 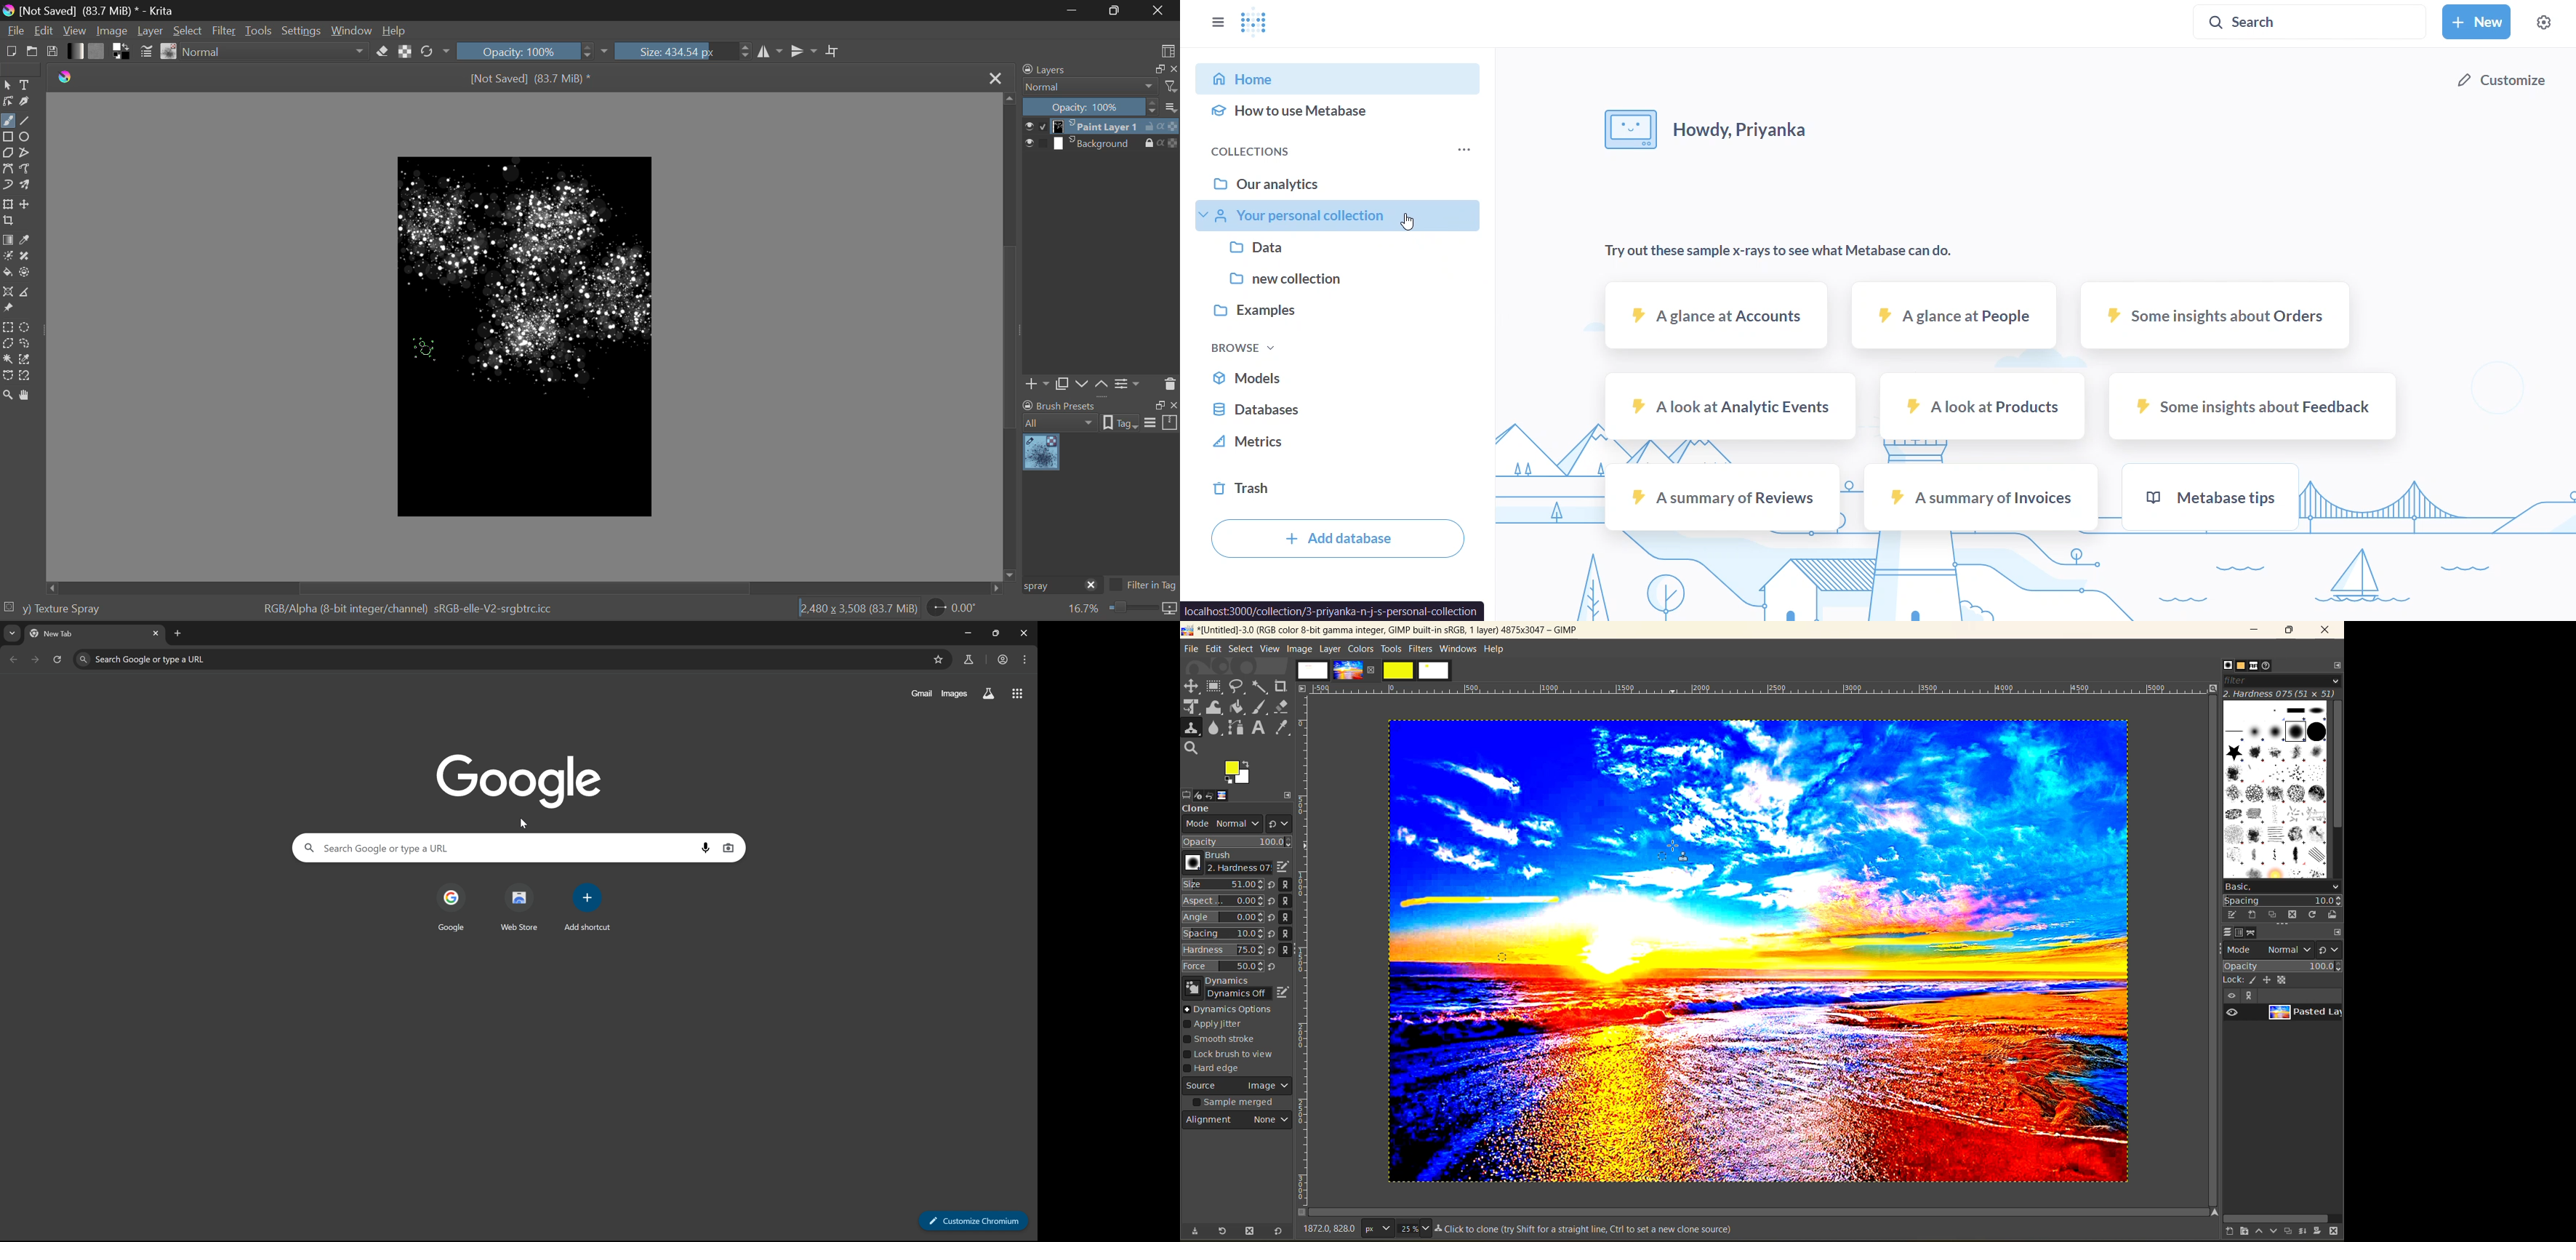 I want to click on Crop, so click(x=834, y=52).